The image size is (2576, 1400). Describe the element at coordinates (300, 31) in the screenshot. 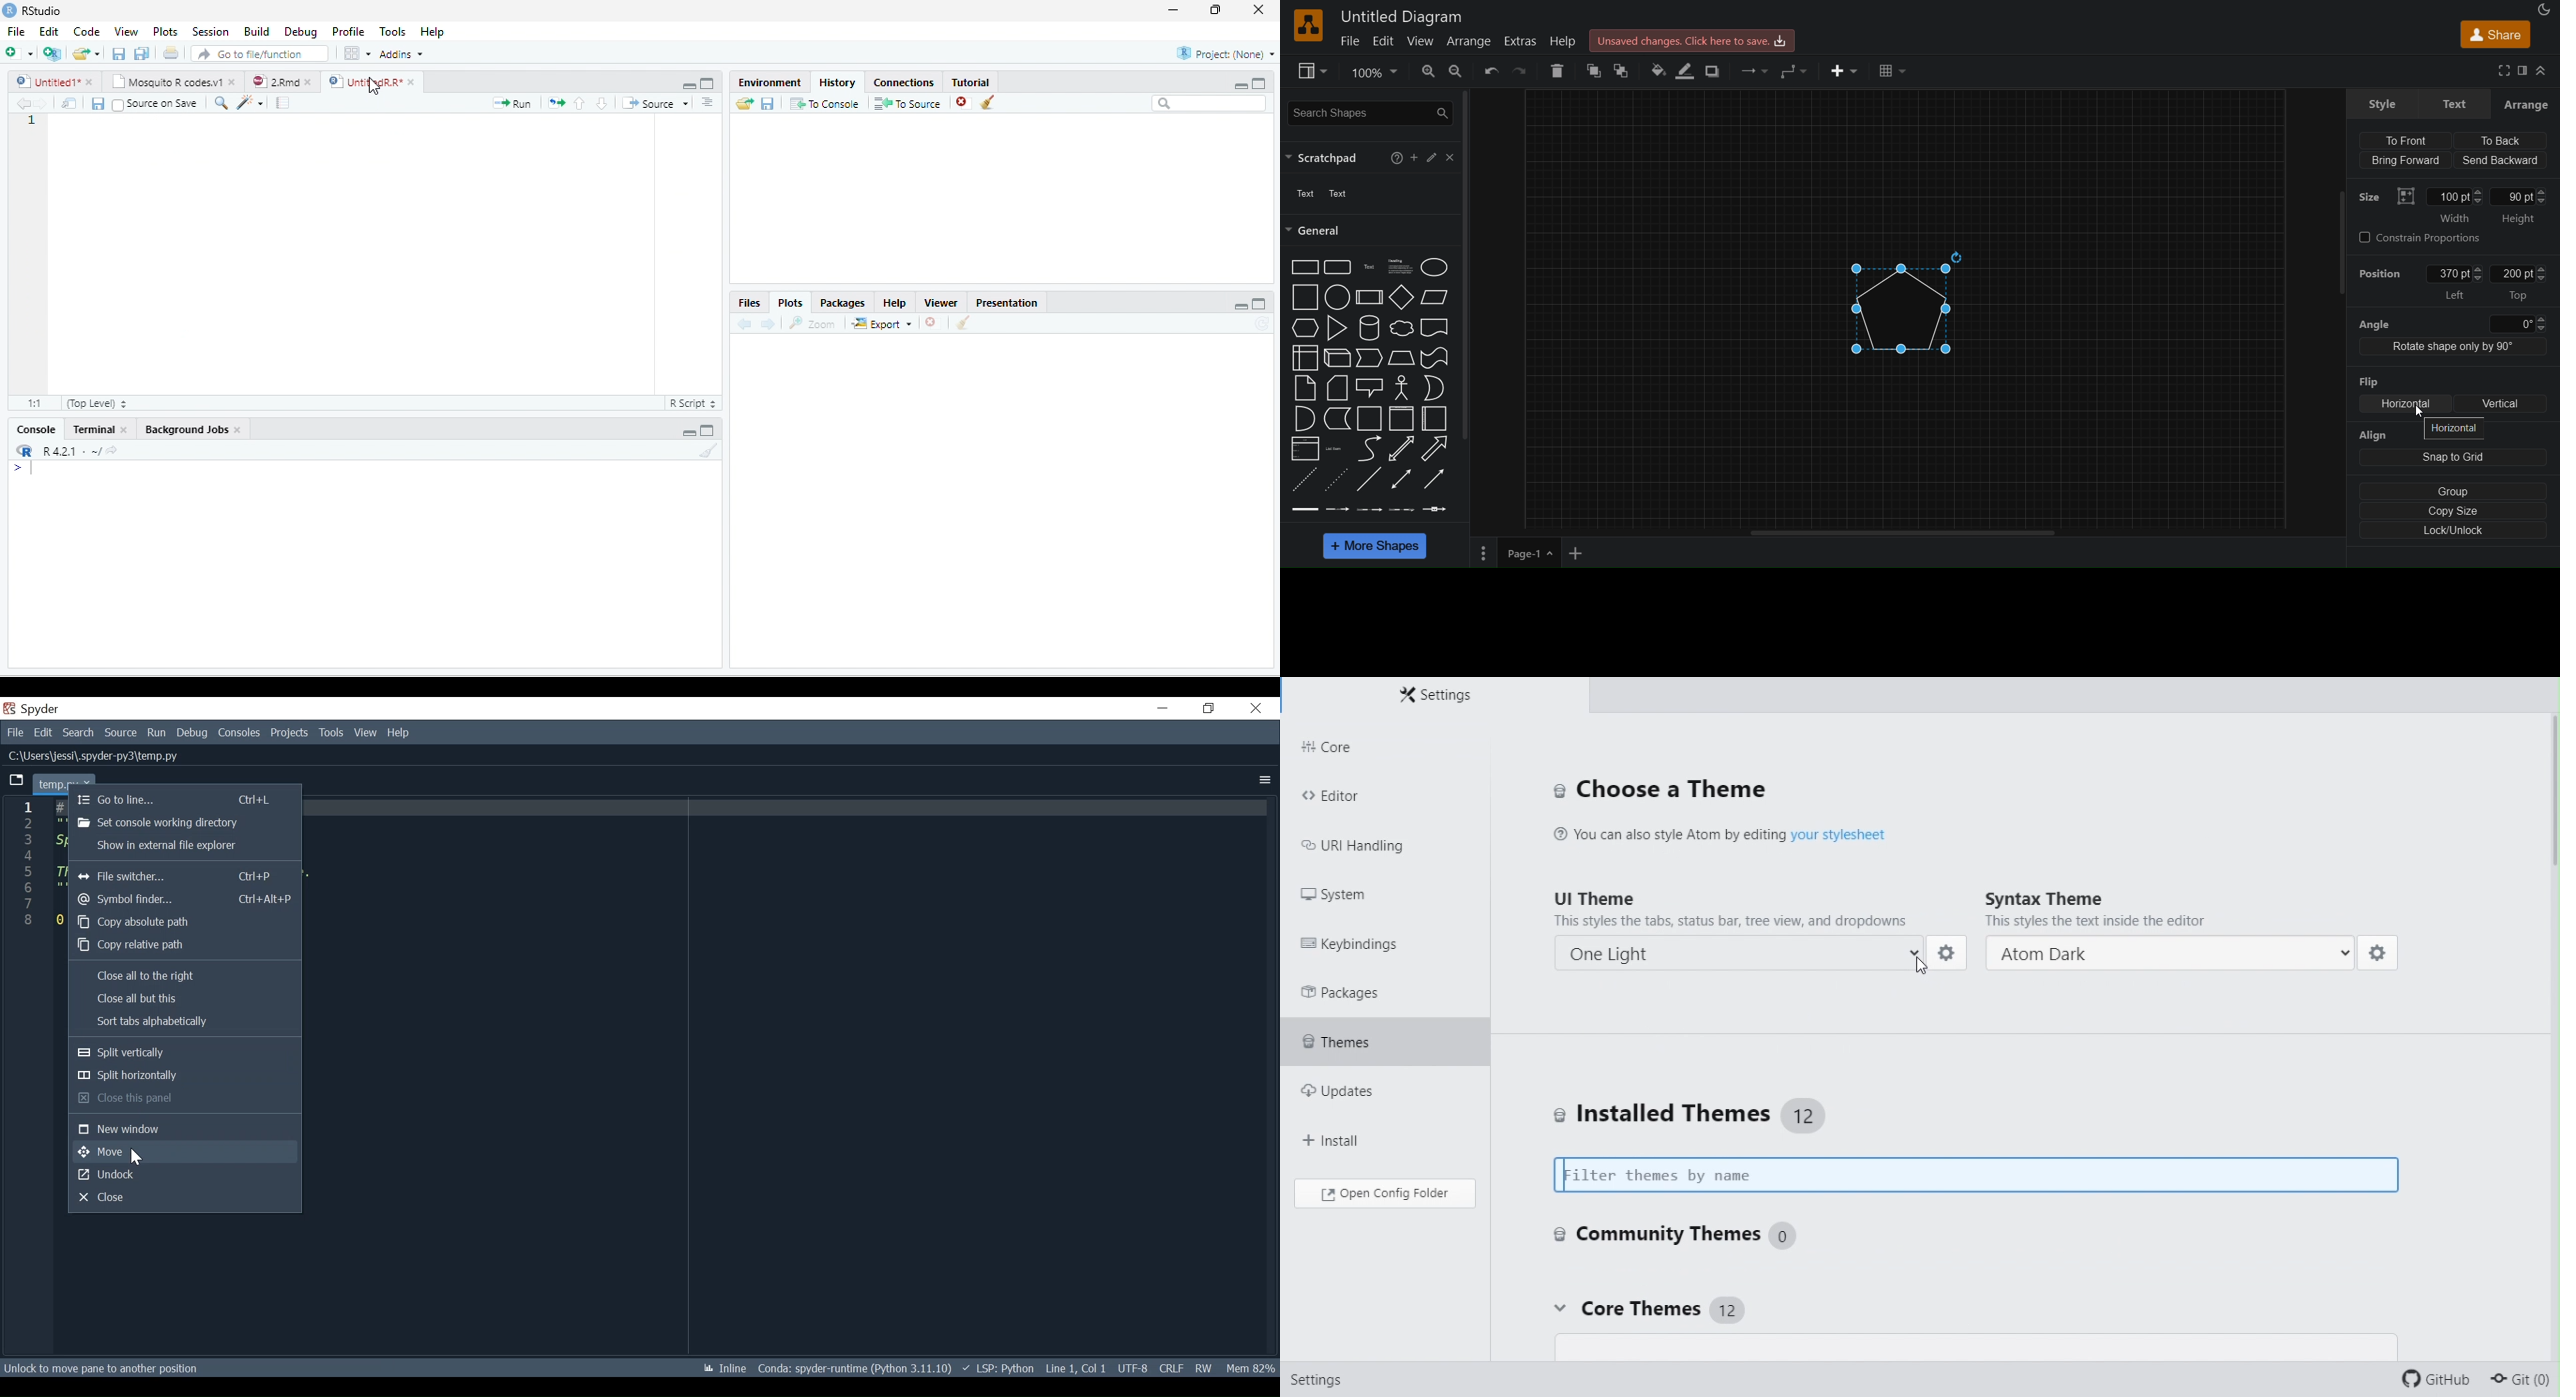

I see `Debug` at that location.